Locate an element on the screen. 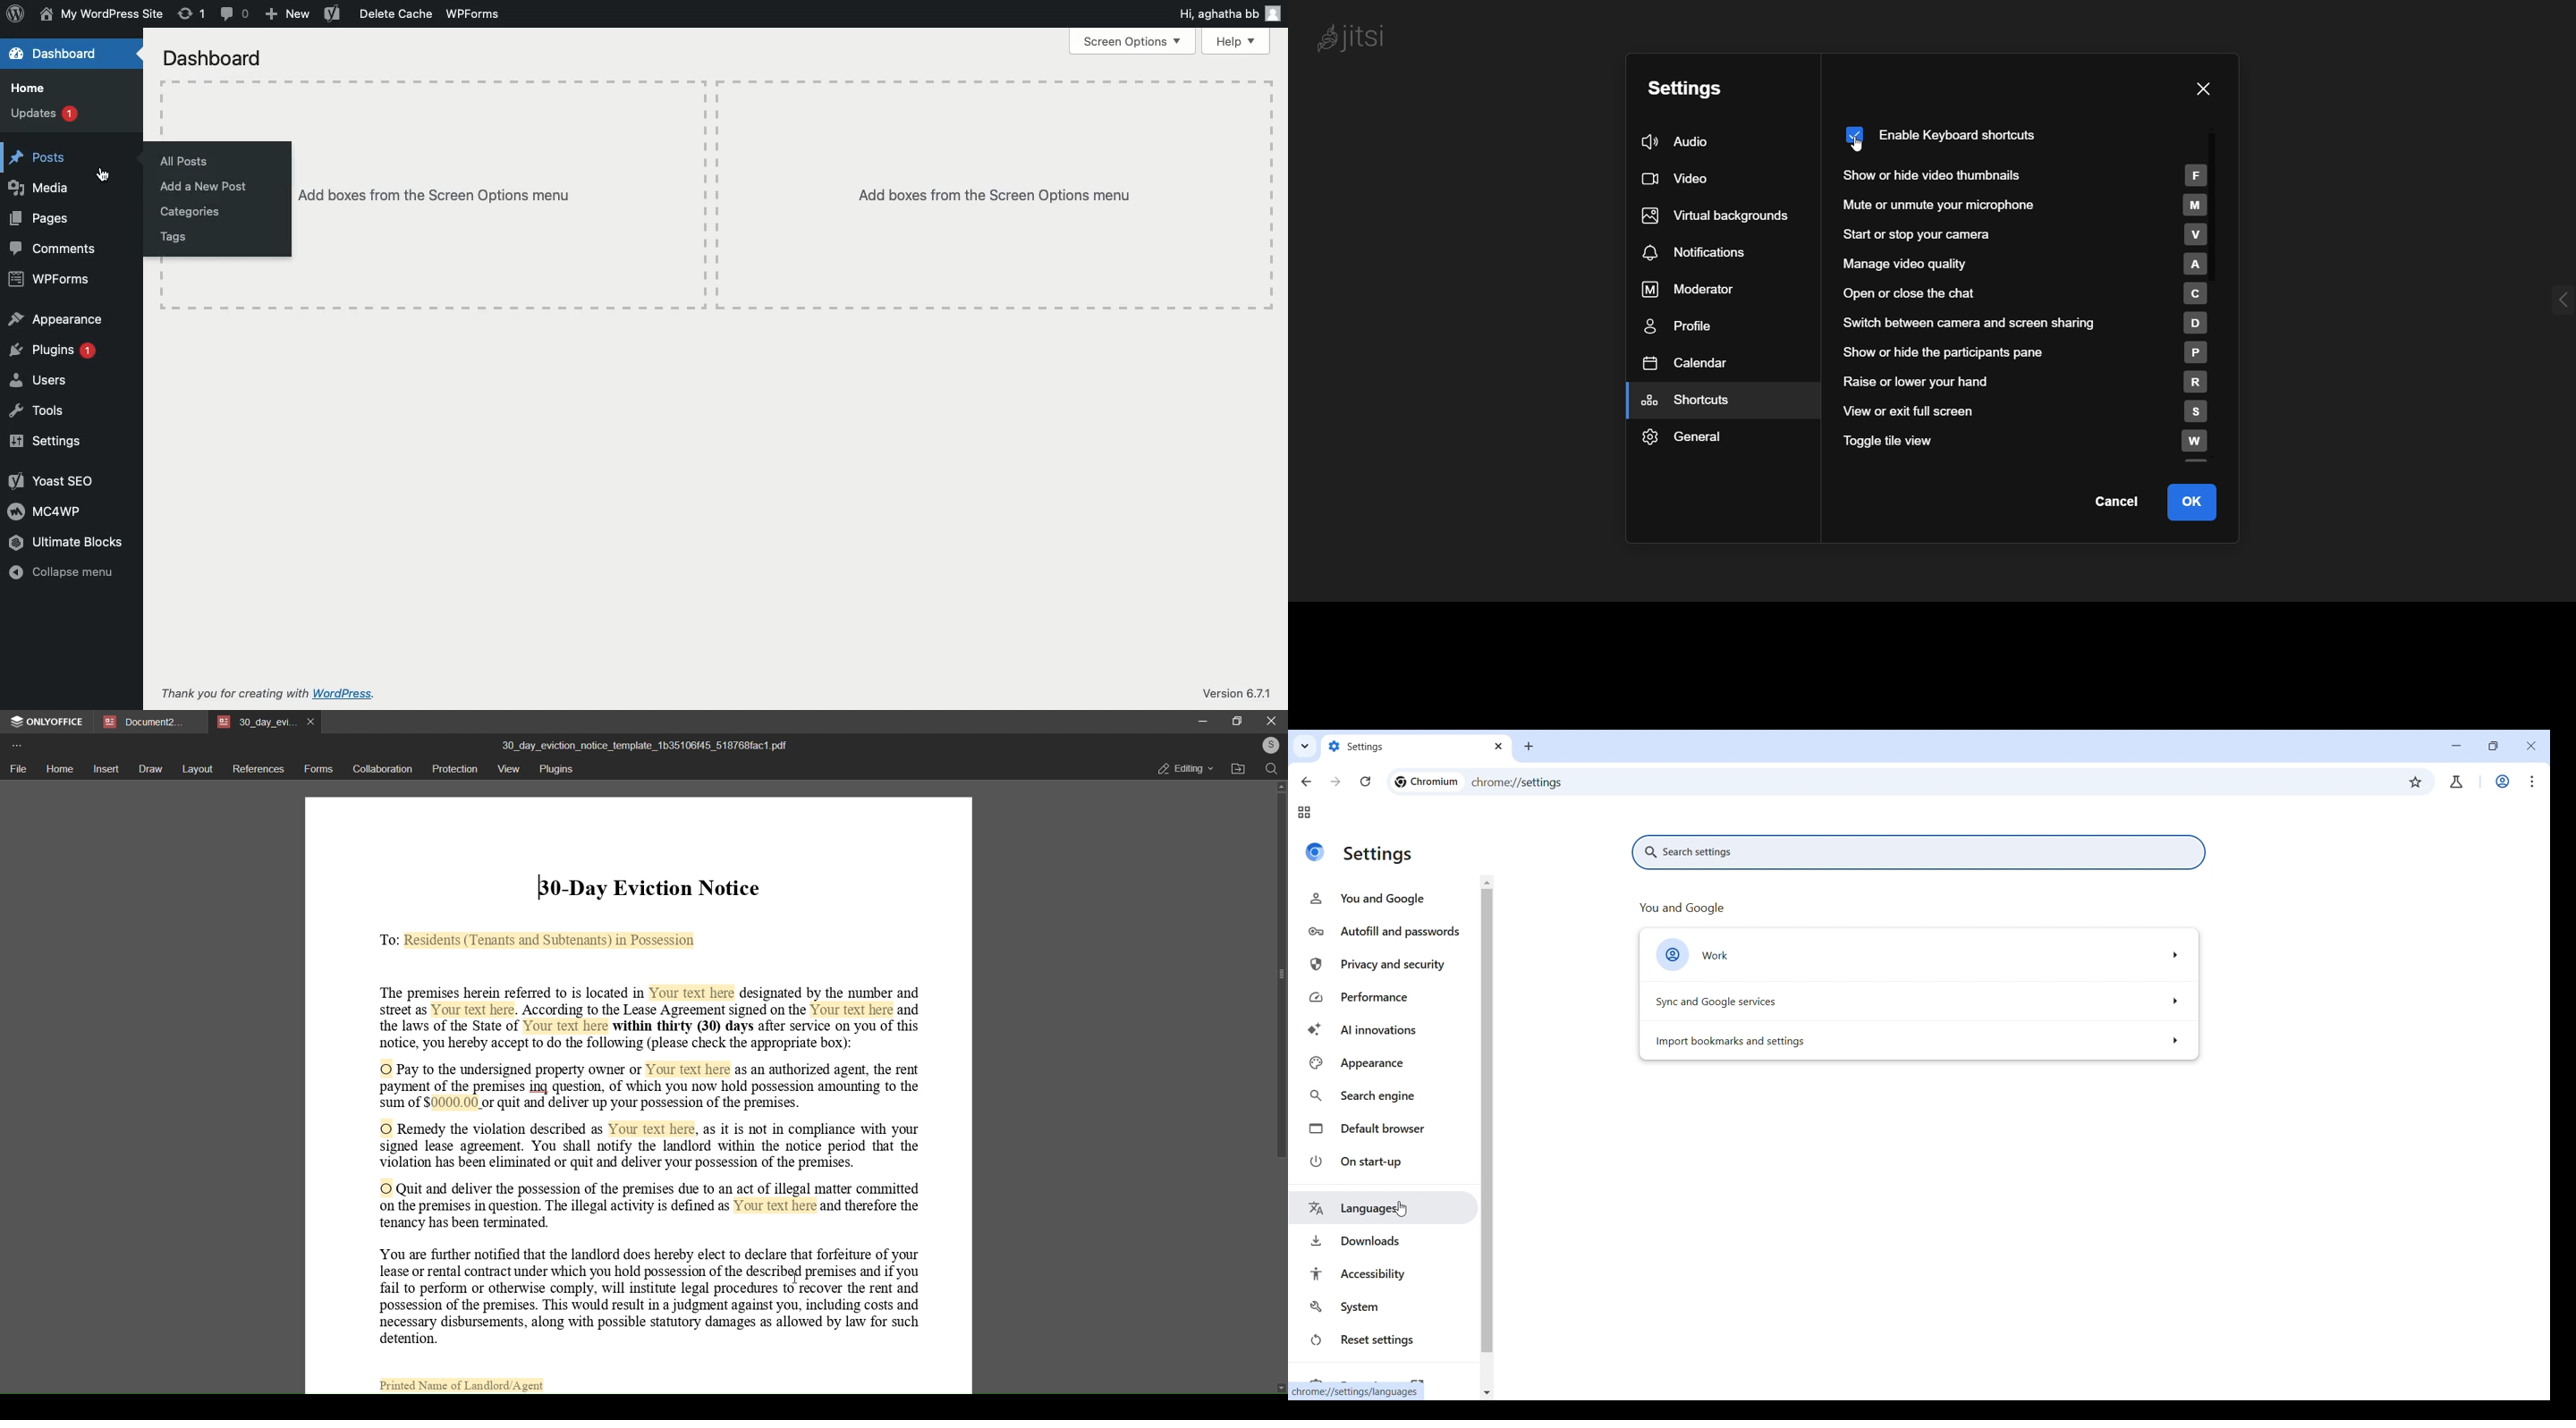 This screenshot has height=1428, width=2576. You and Google is located at coordinates (1383, 898).